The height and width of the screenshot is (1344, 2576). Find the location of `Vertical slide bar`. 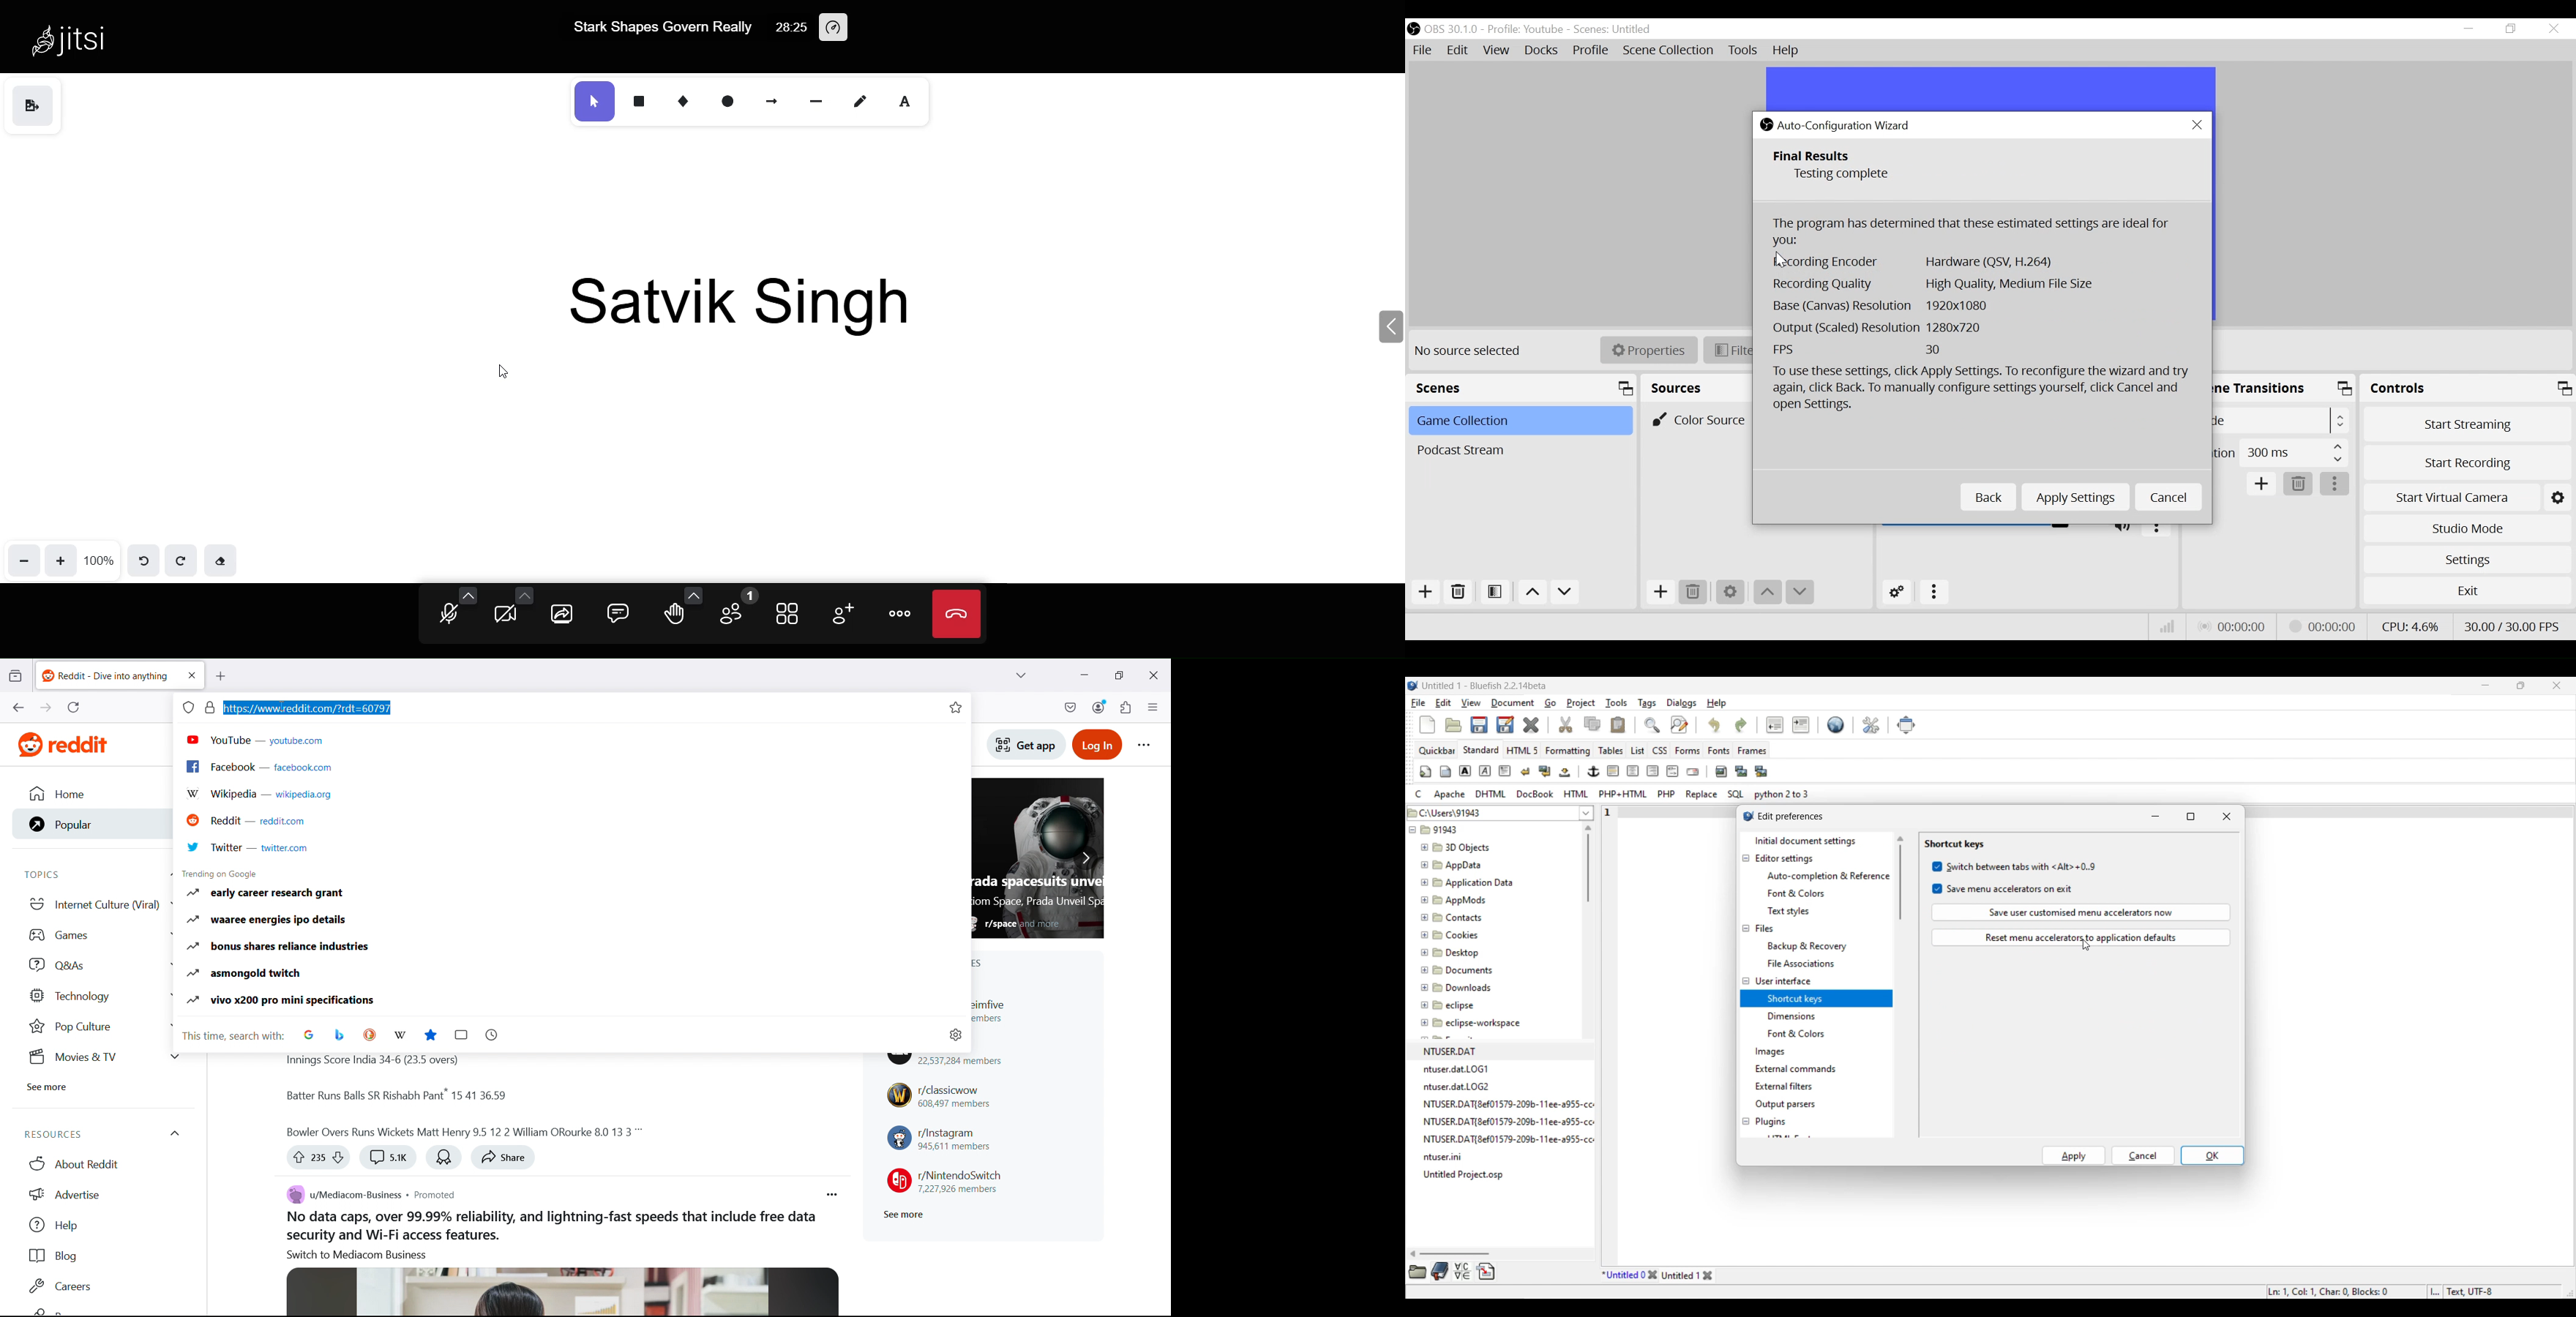

Vertical slide bar is located at coordinates (1588, 863).